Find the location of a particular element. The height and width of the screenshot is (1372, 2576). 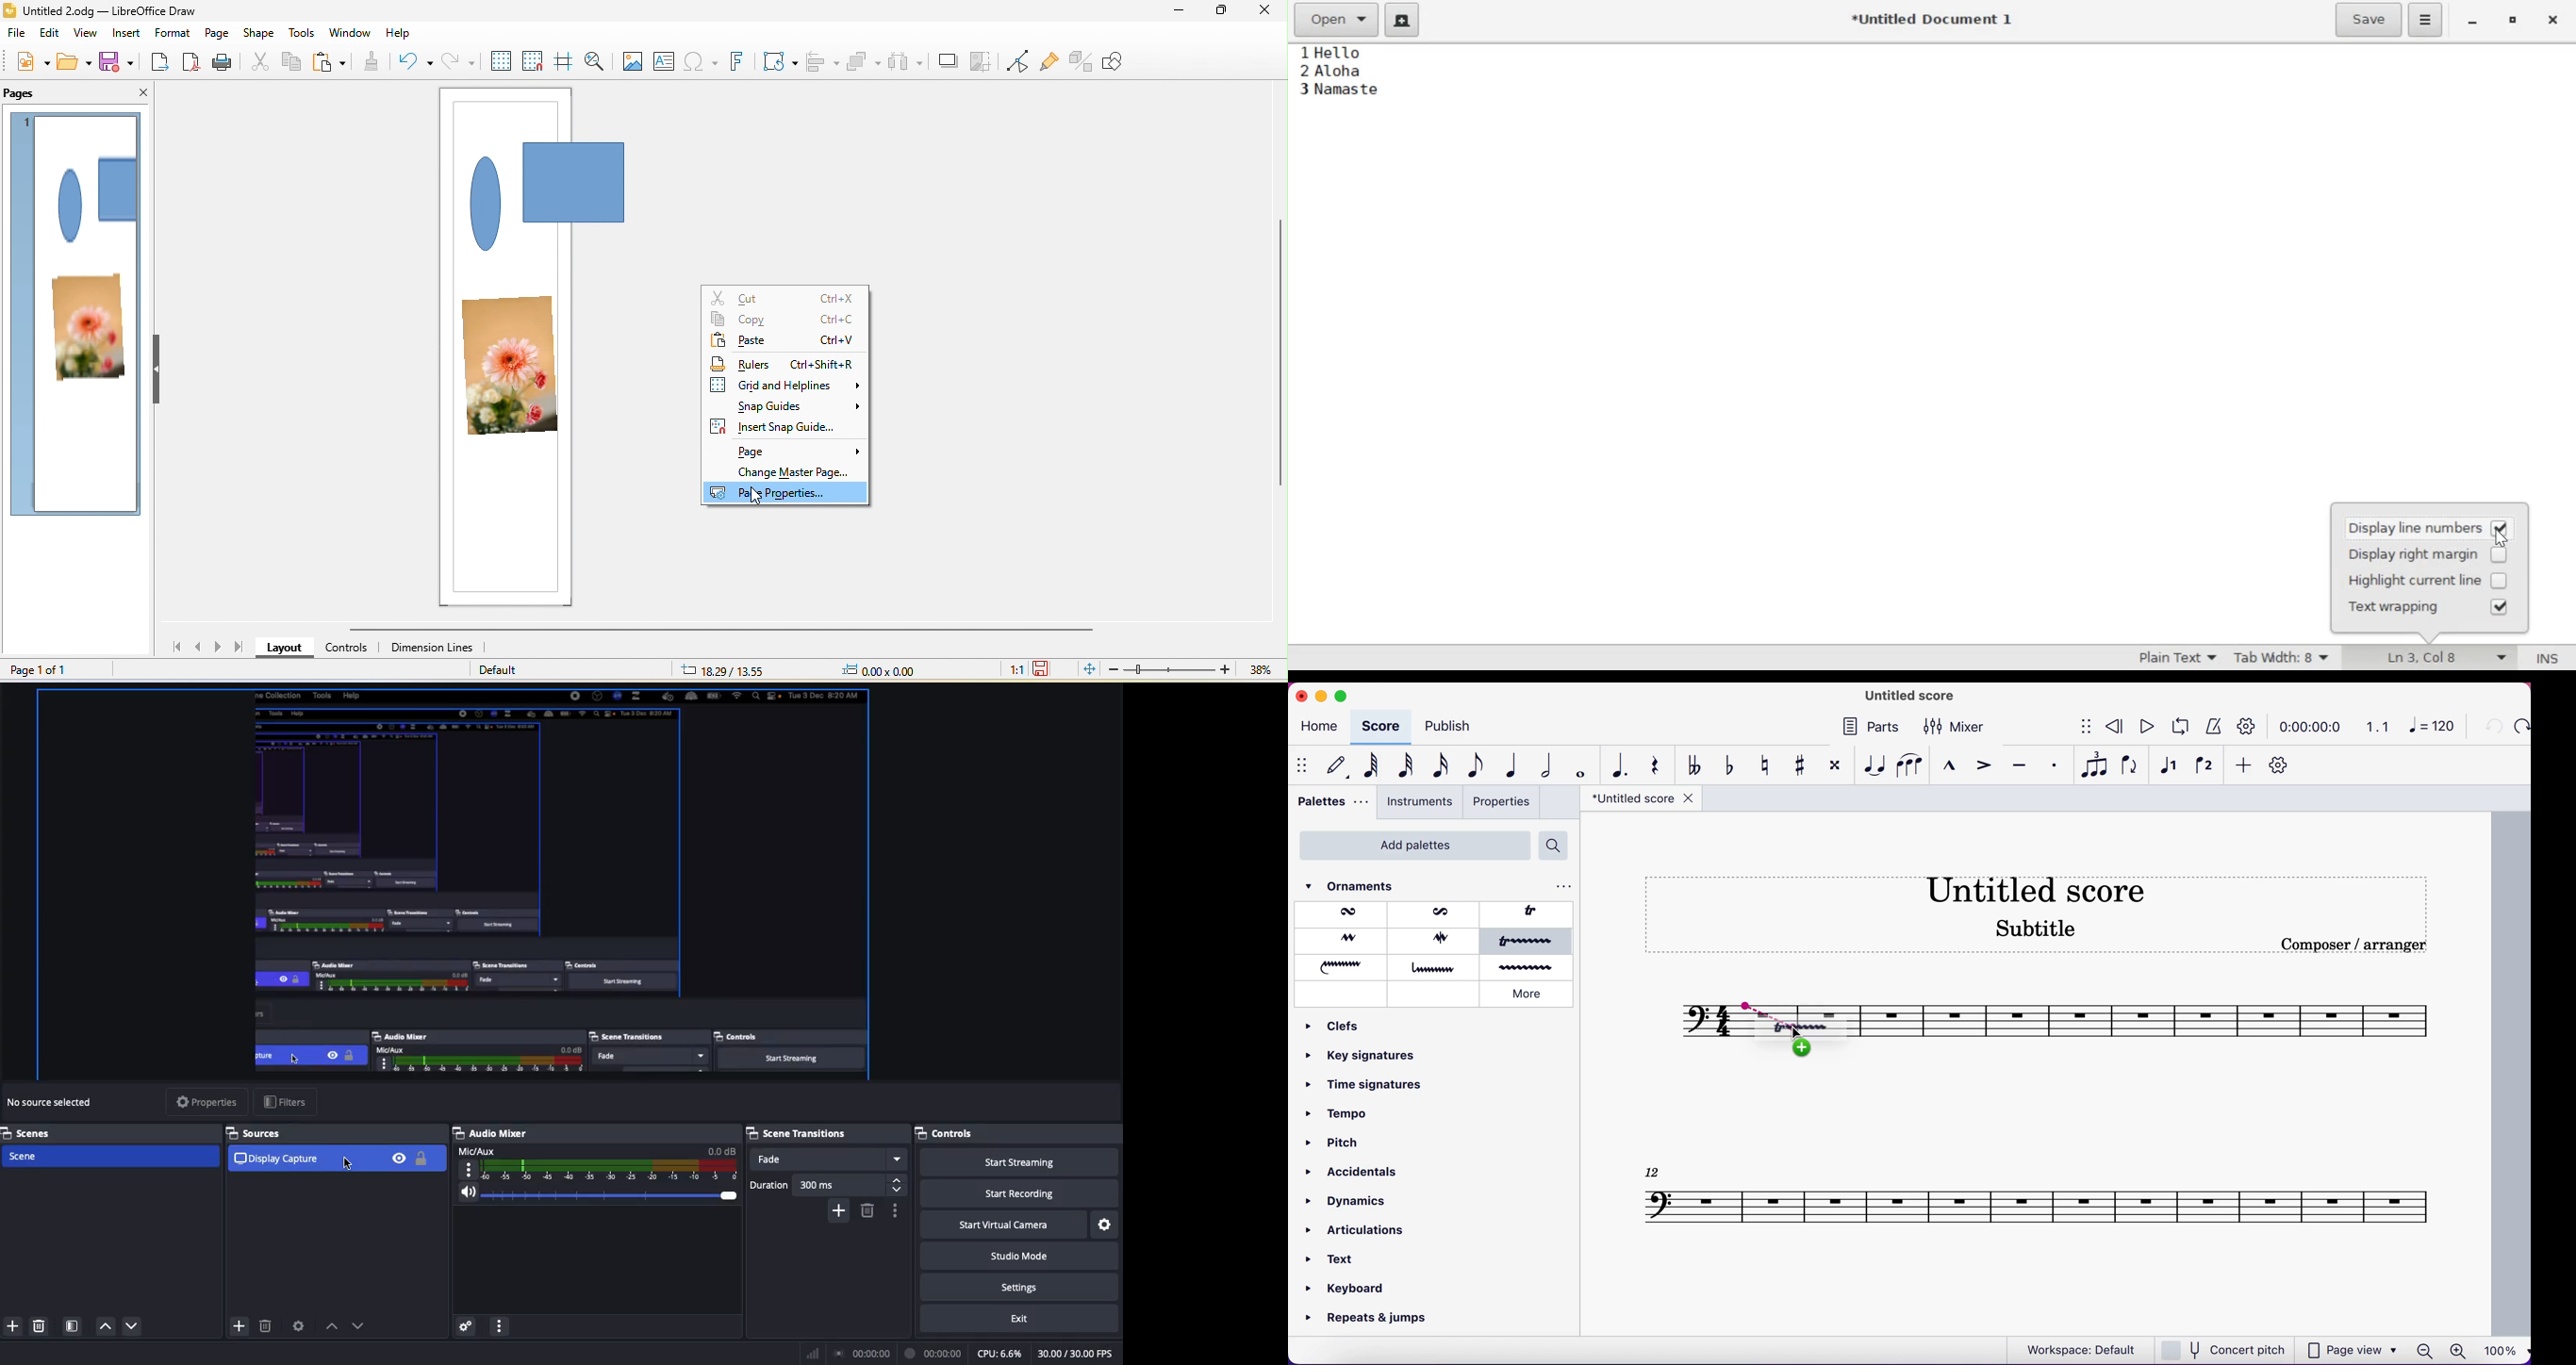

Volume is located at coordinates (599, 1192).